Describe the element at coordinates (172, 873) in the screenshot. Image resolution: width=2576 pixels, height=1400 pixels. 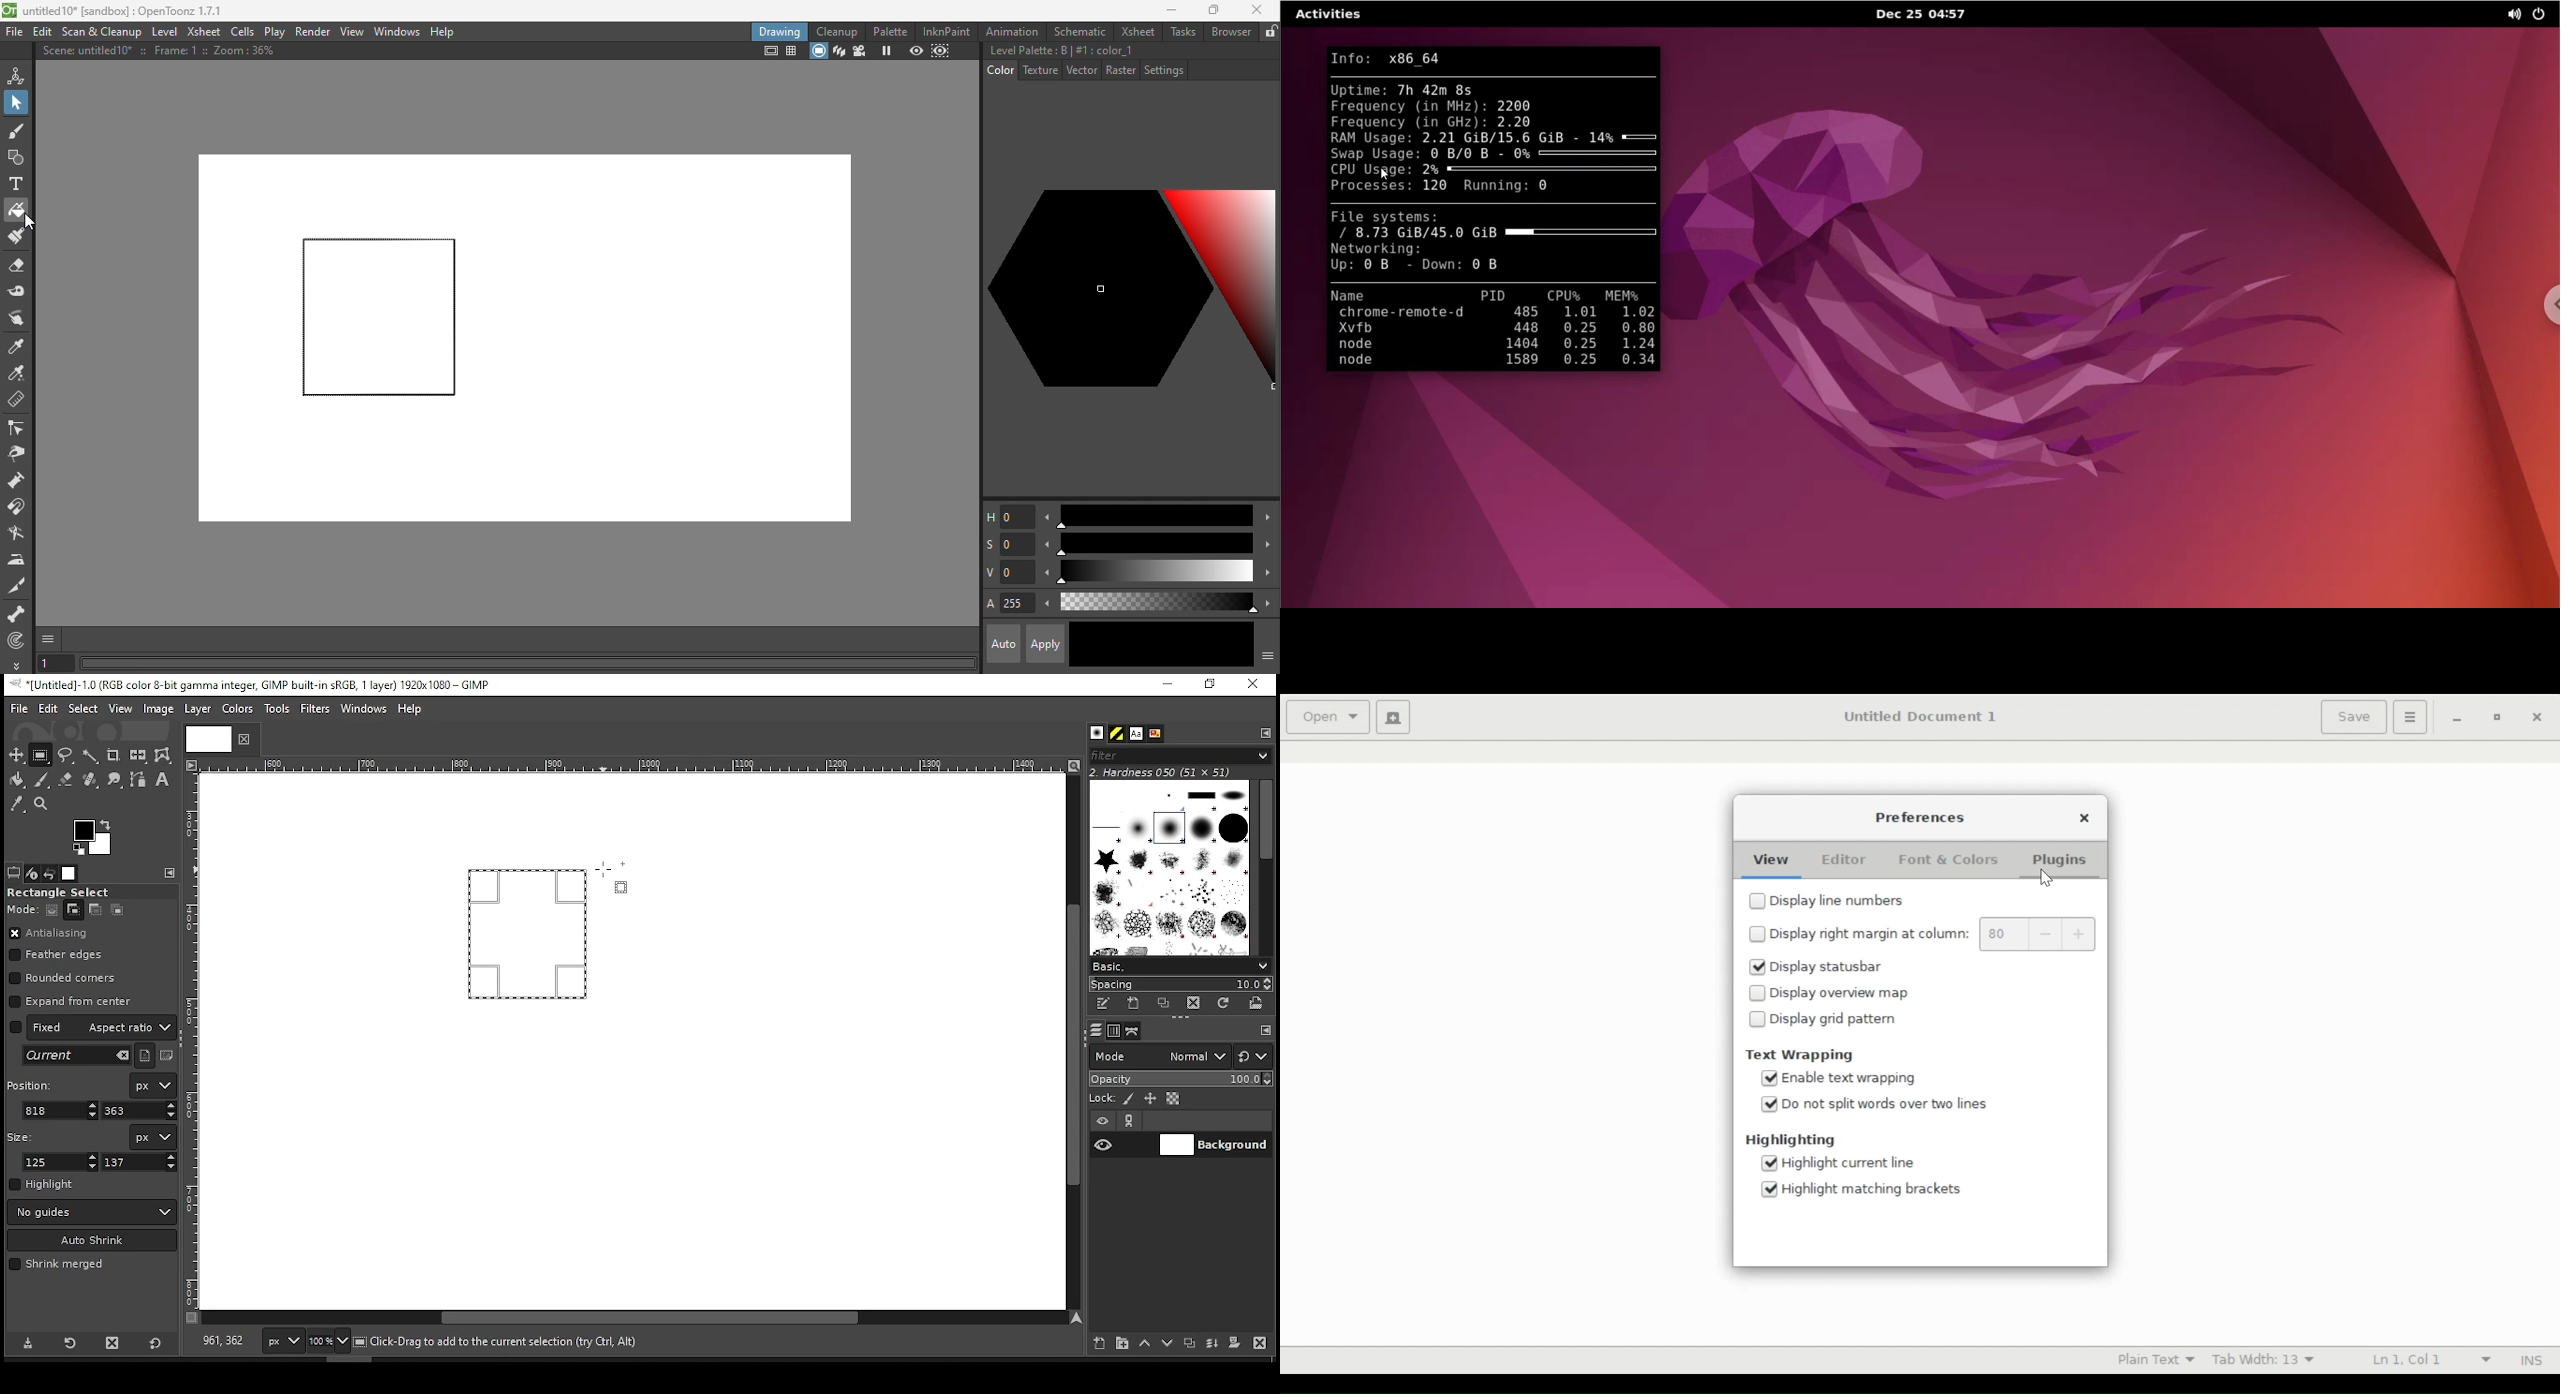
I see `configure this tab` at that location.